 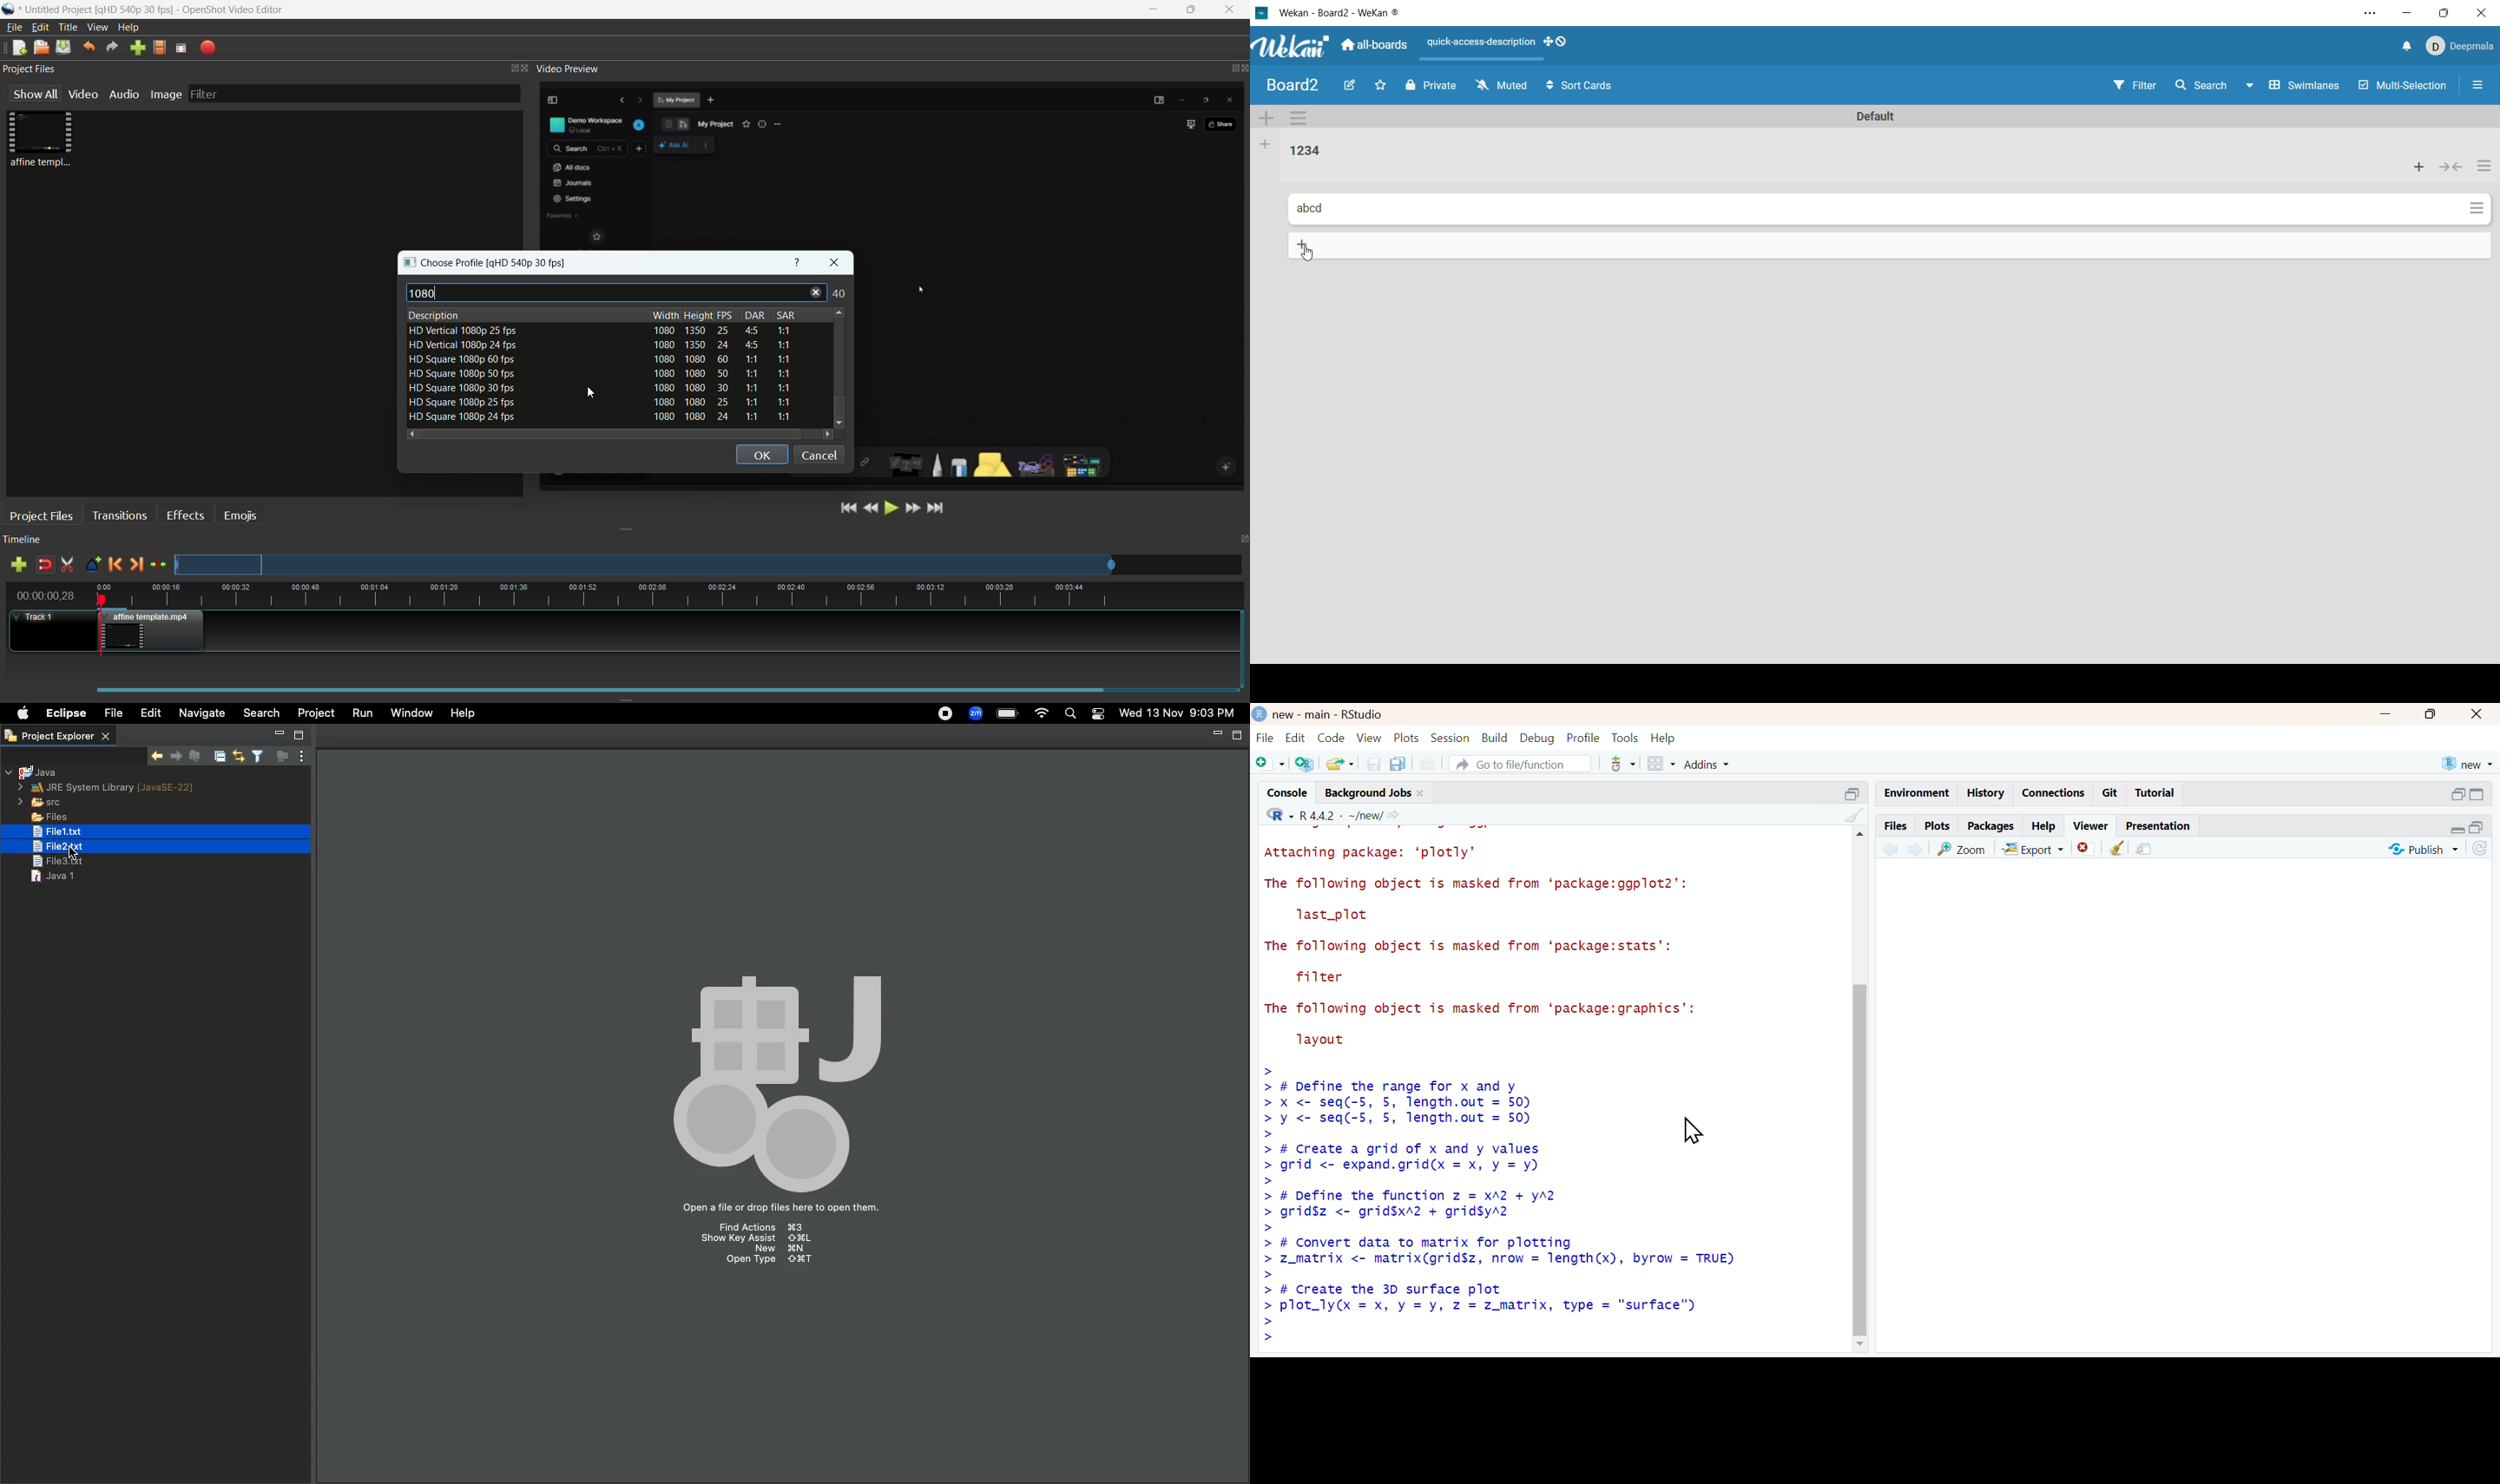 What do you see at coordinates (1623, 765) in the screenshot?
I see `git pane` at bounding box center [1623, 765].